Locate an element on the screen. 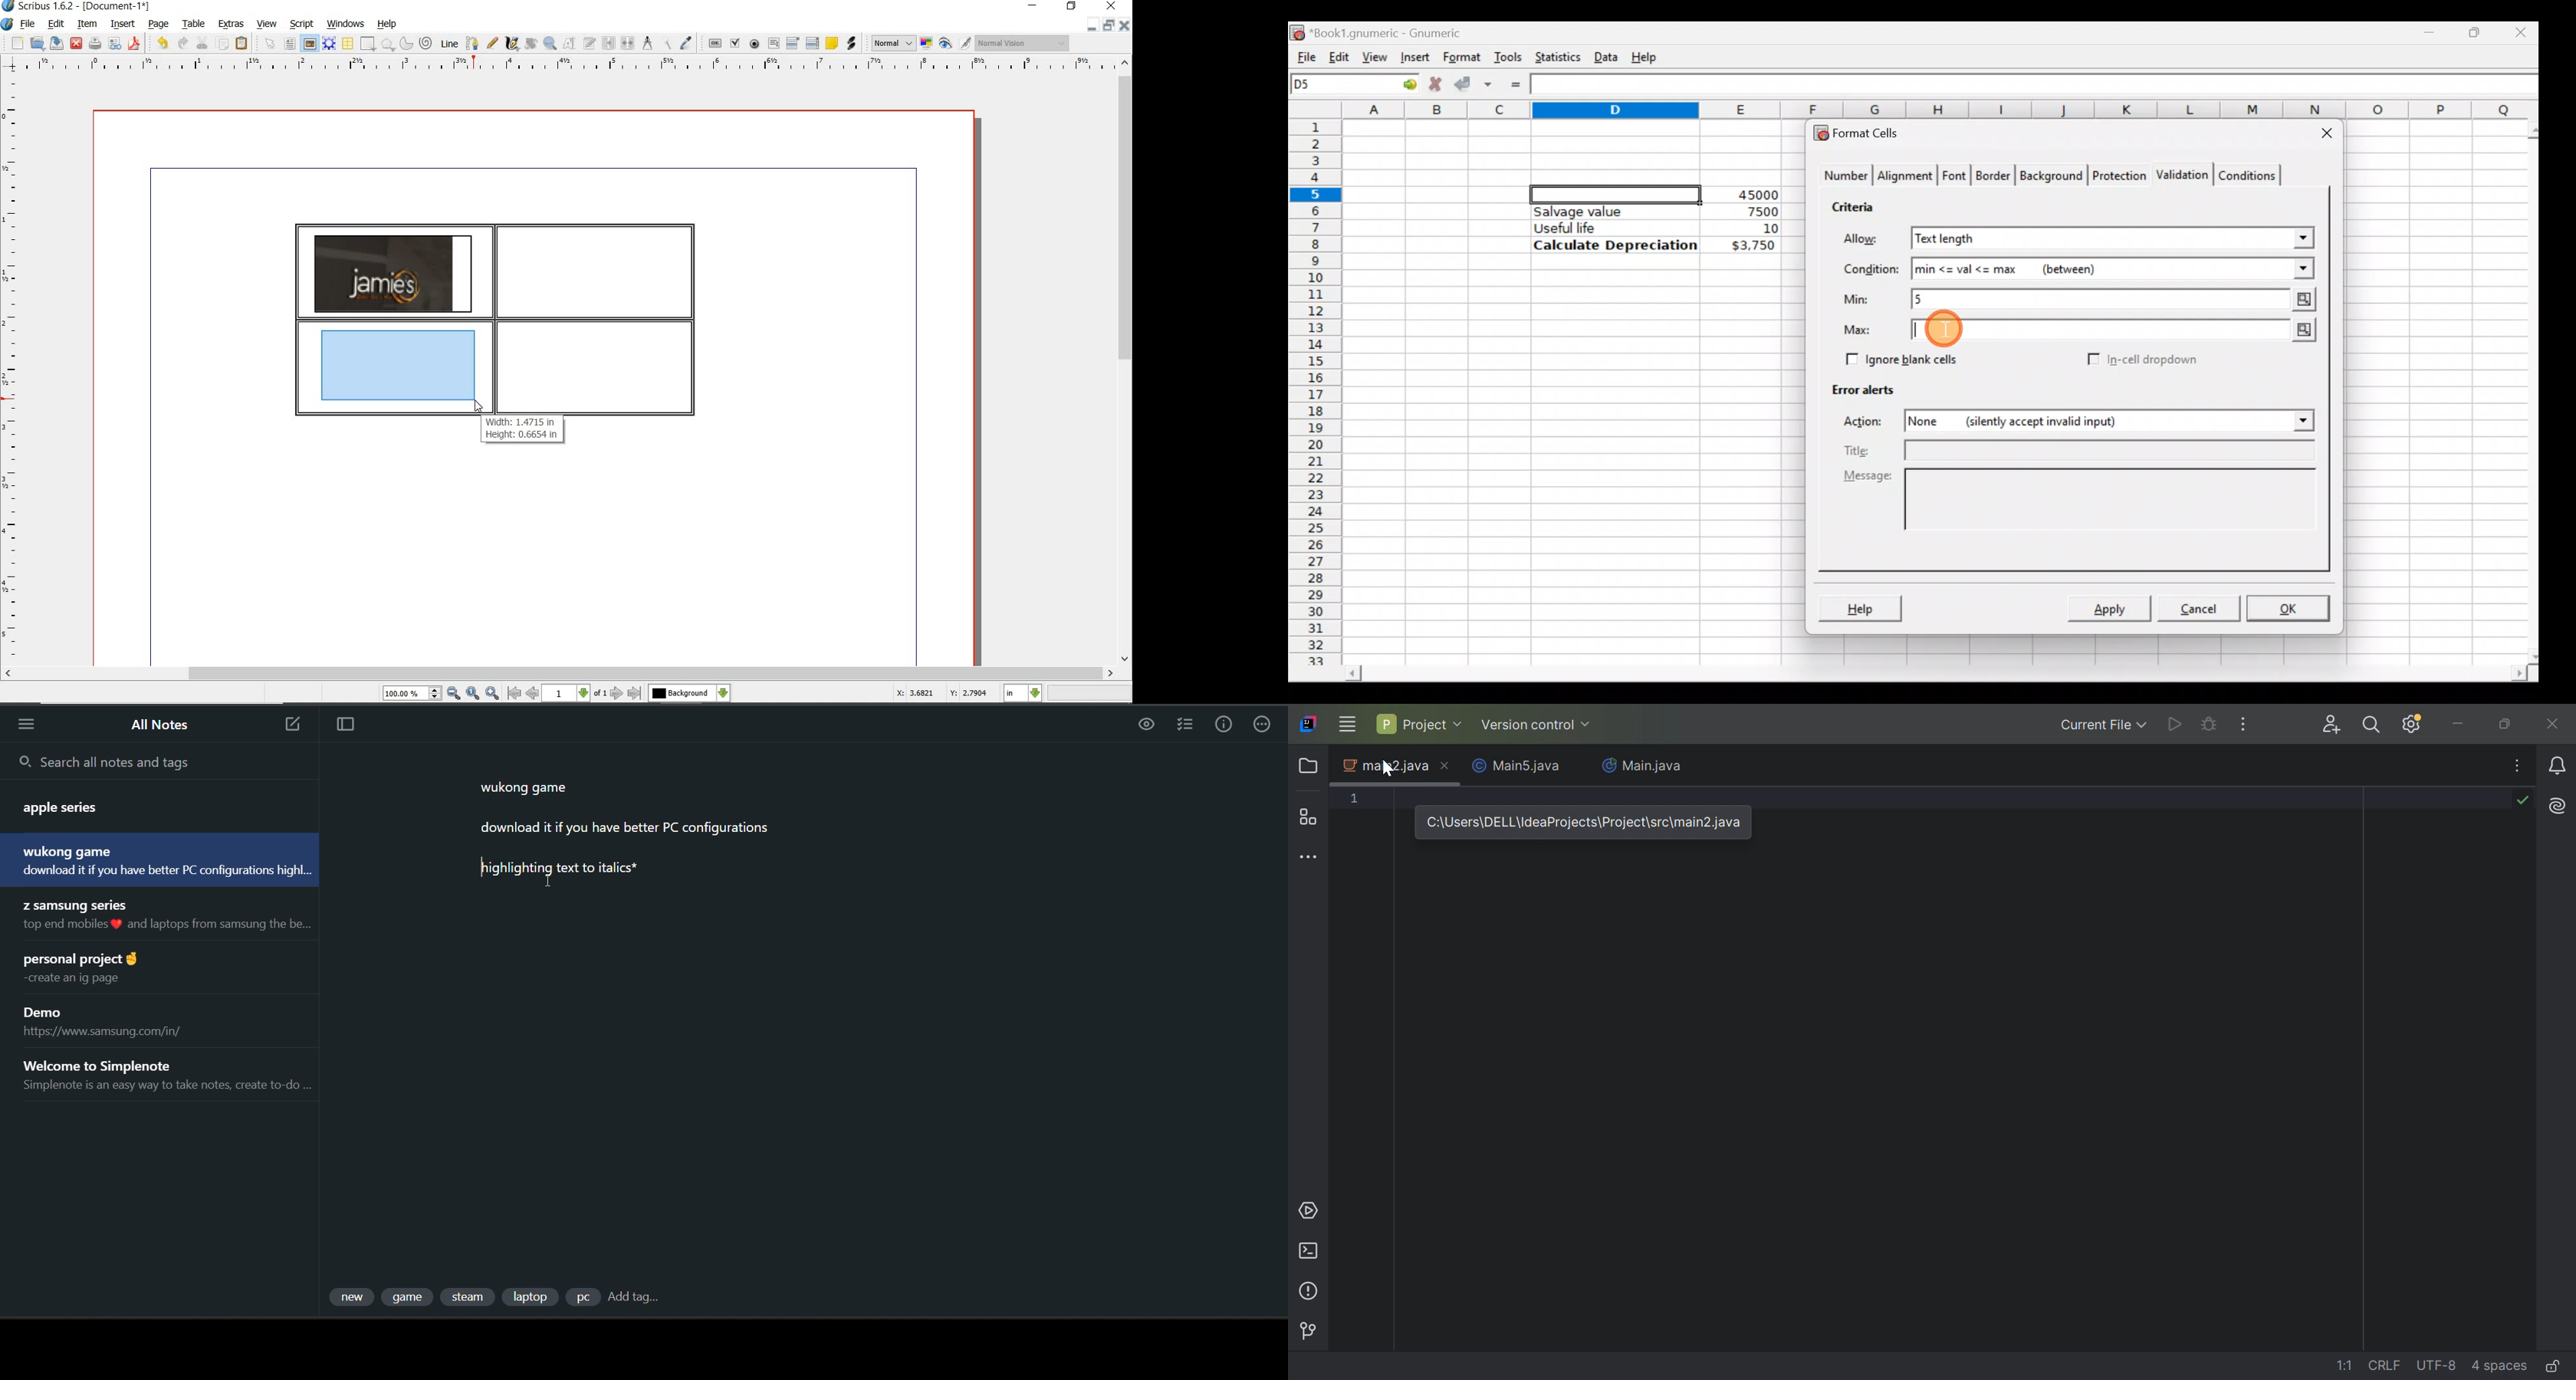 The width and height of the screenshot is (2576, 1400). zoom in or out is located at coordinates (549, 44).